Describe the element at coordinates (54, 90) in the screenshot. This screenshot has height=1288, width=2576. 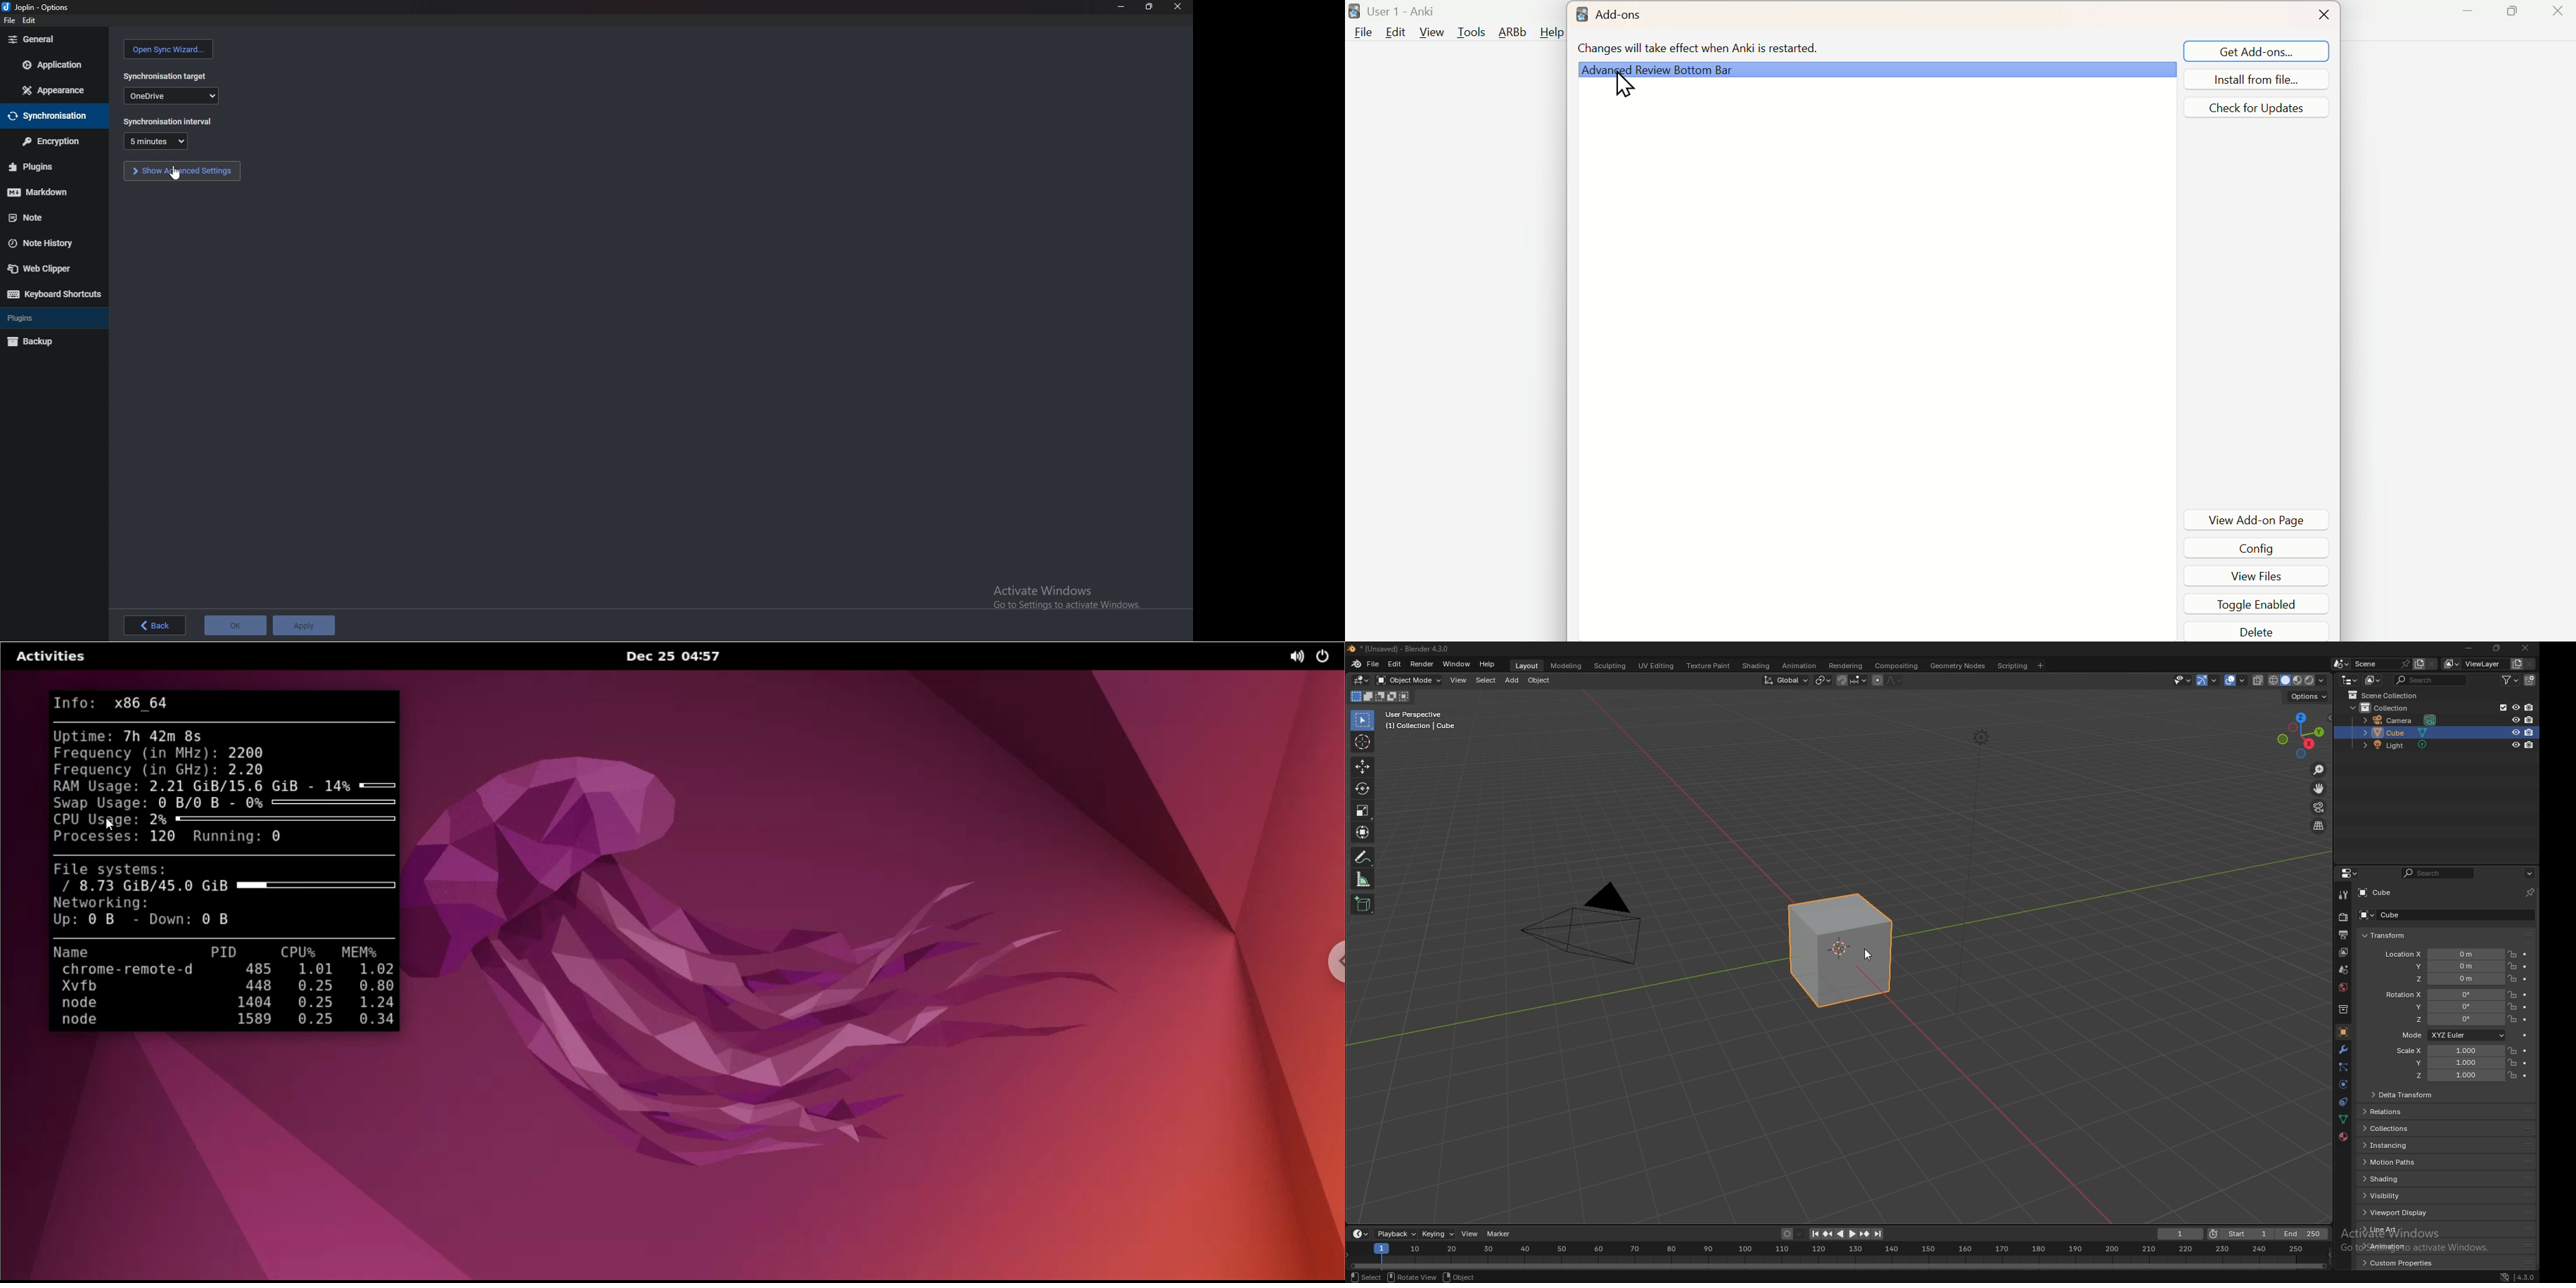
I see `appearance` at that location.